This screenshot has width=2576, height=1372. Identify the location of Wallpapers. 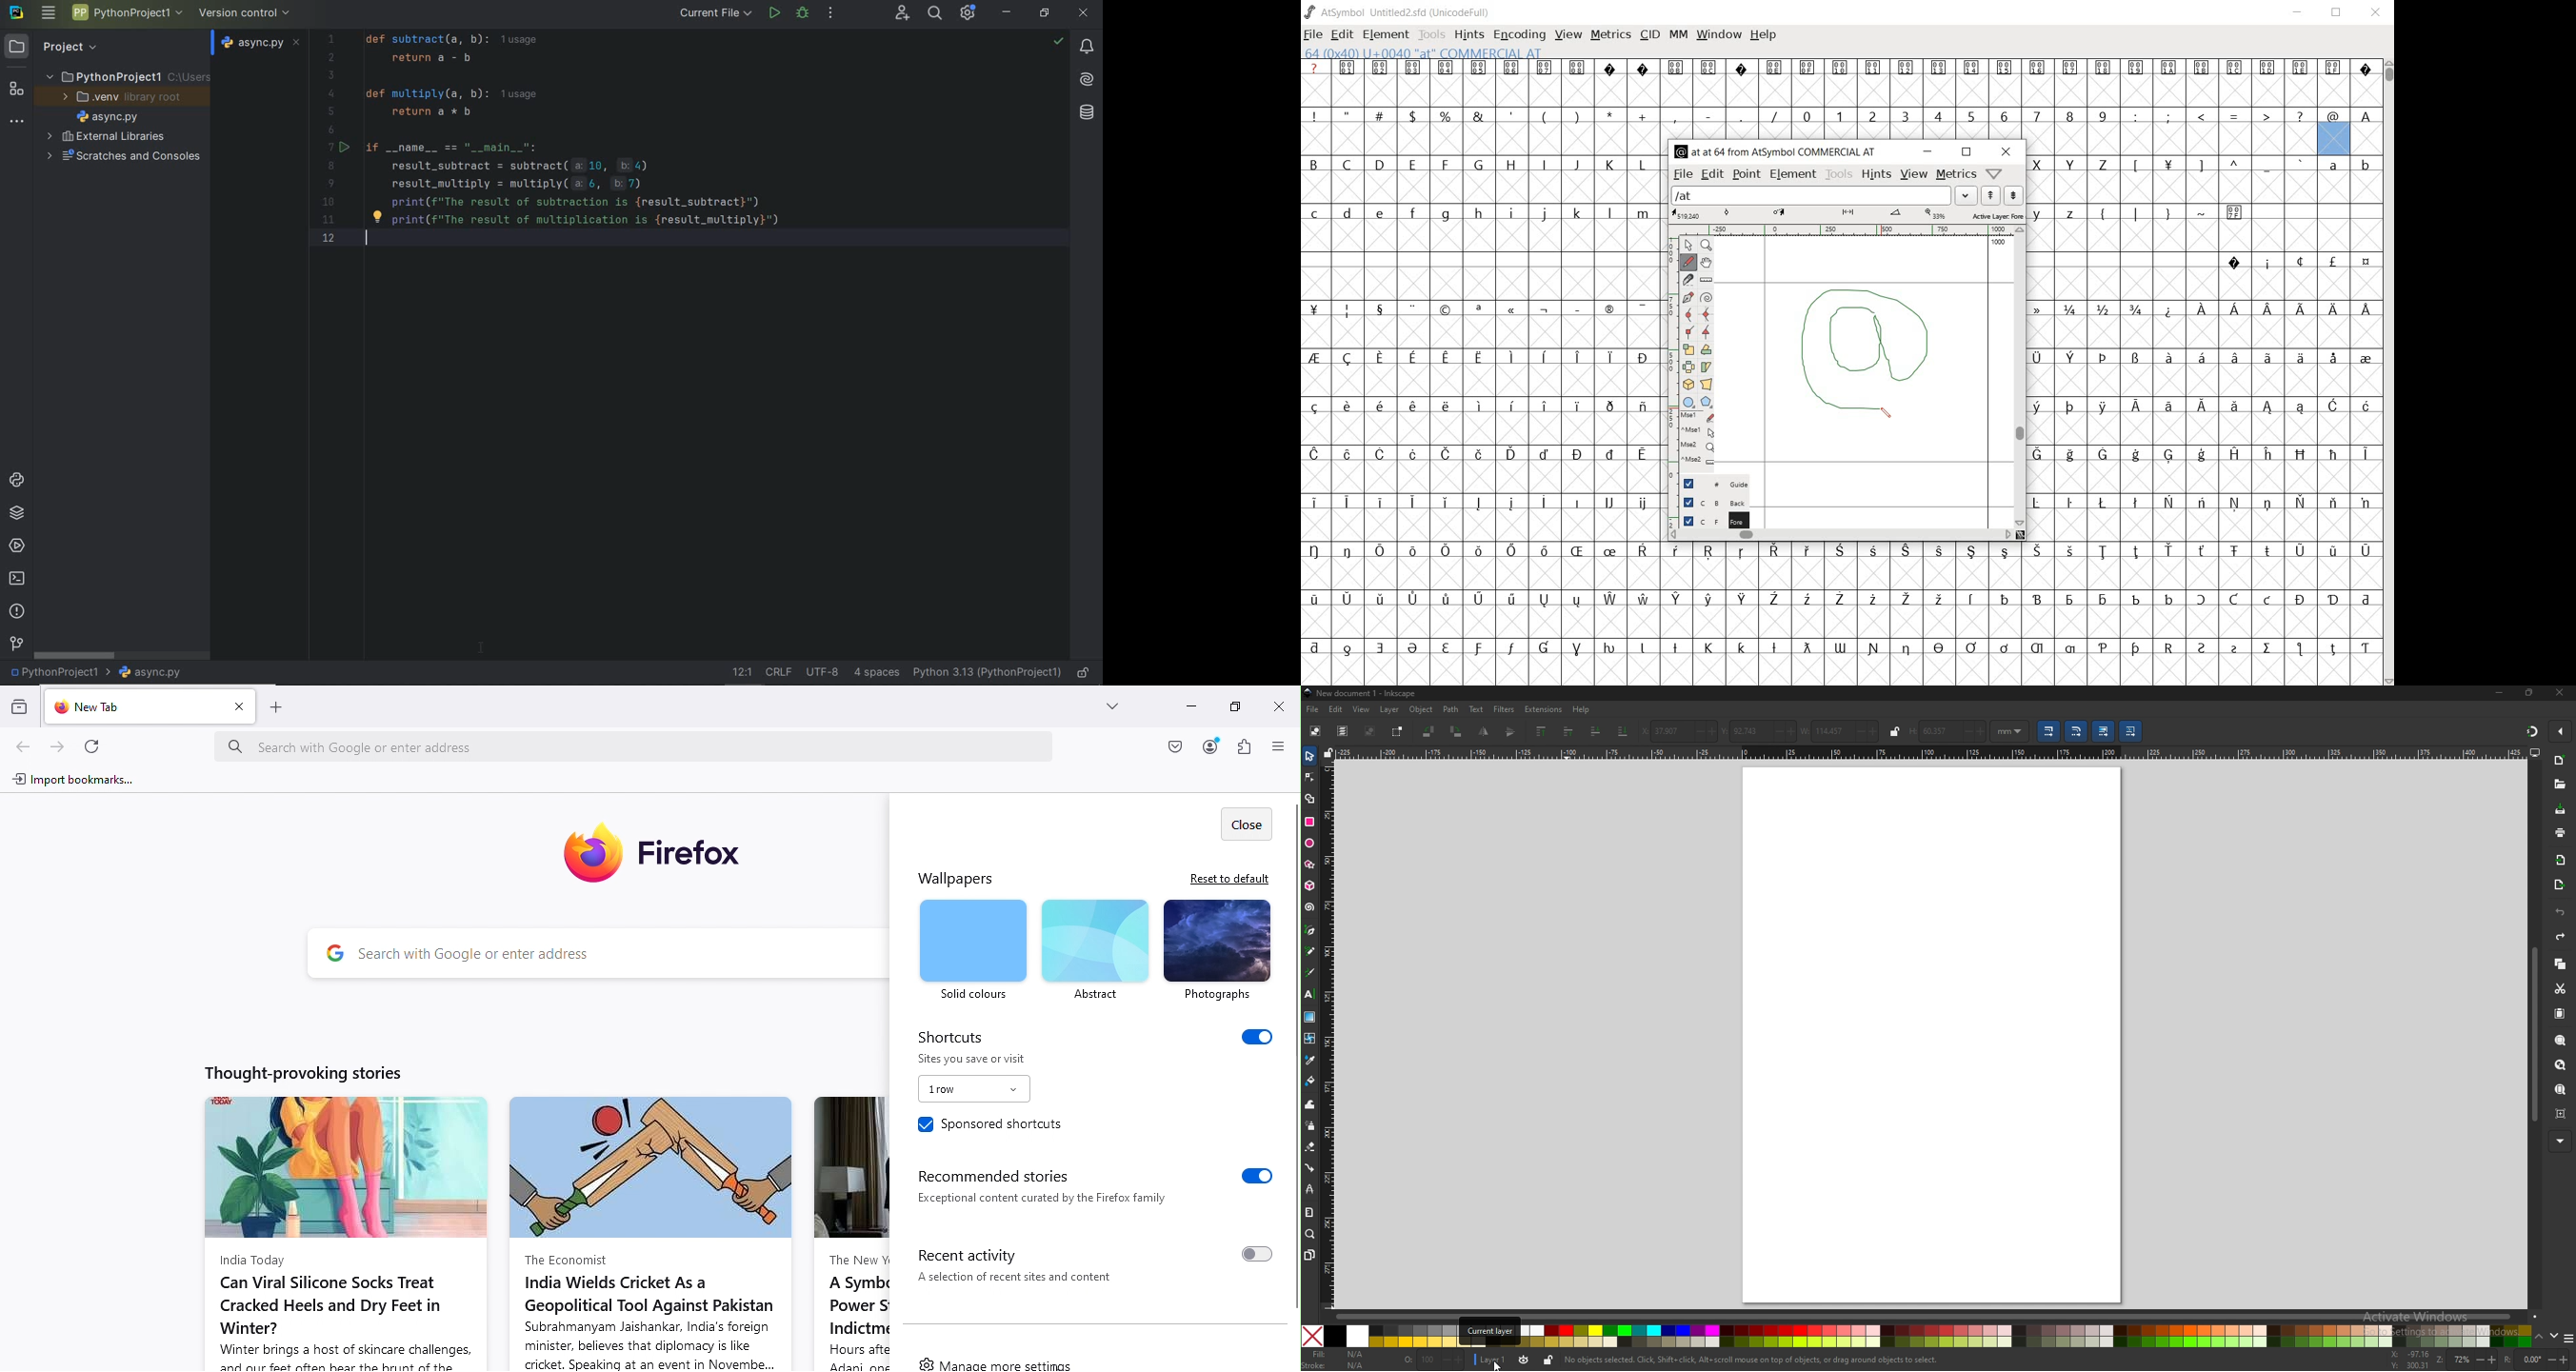
(953, 878).